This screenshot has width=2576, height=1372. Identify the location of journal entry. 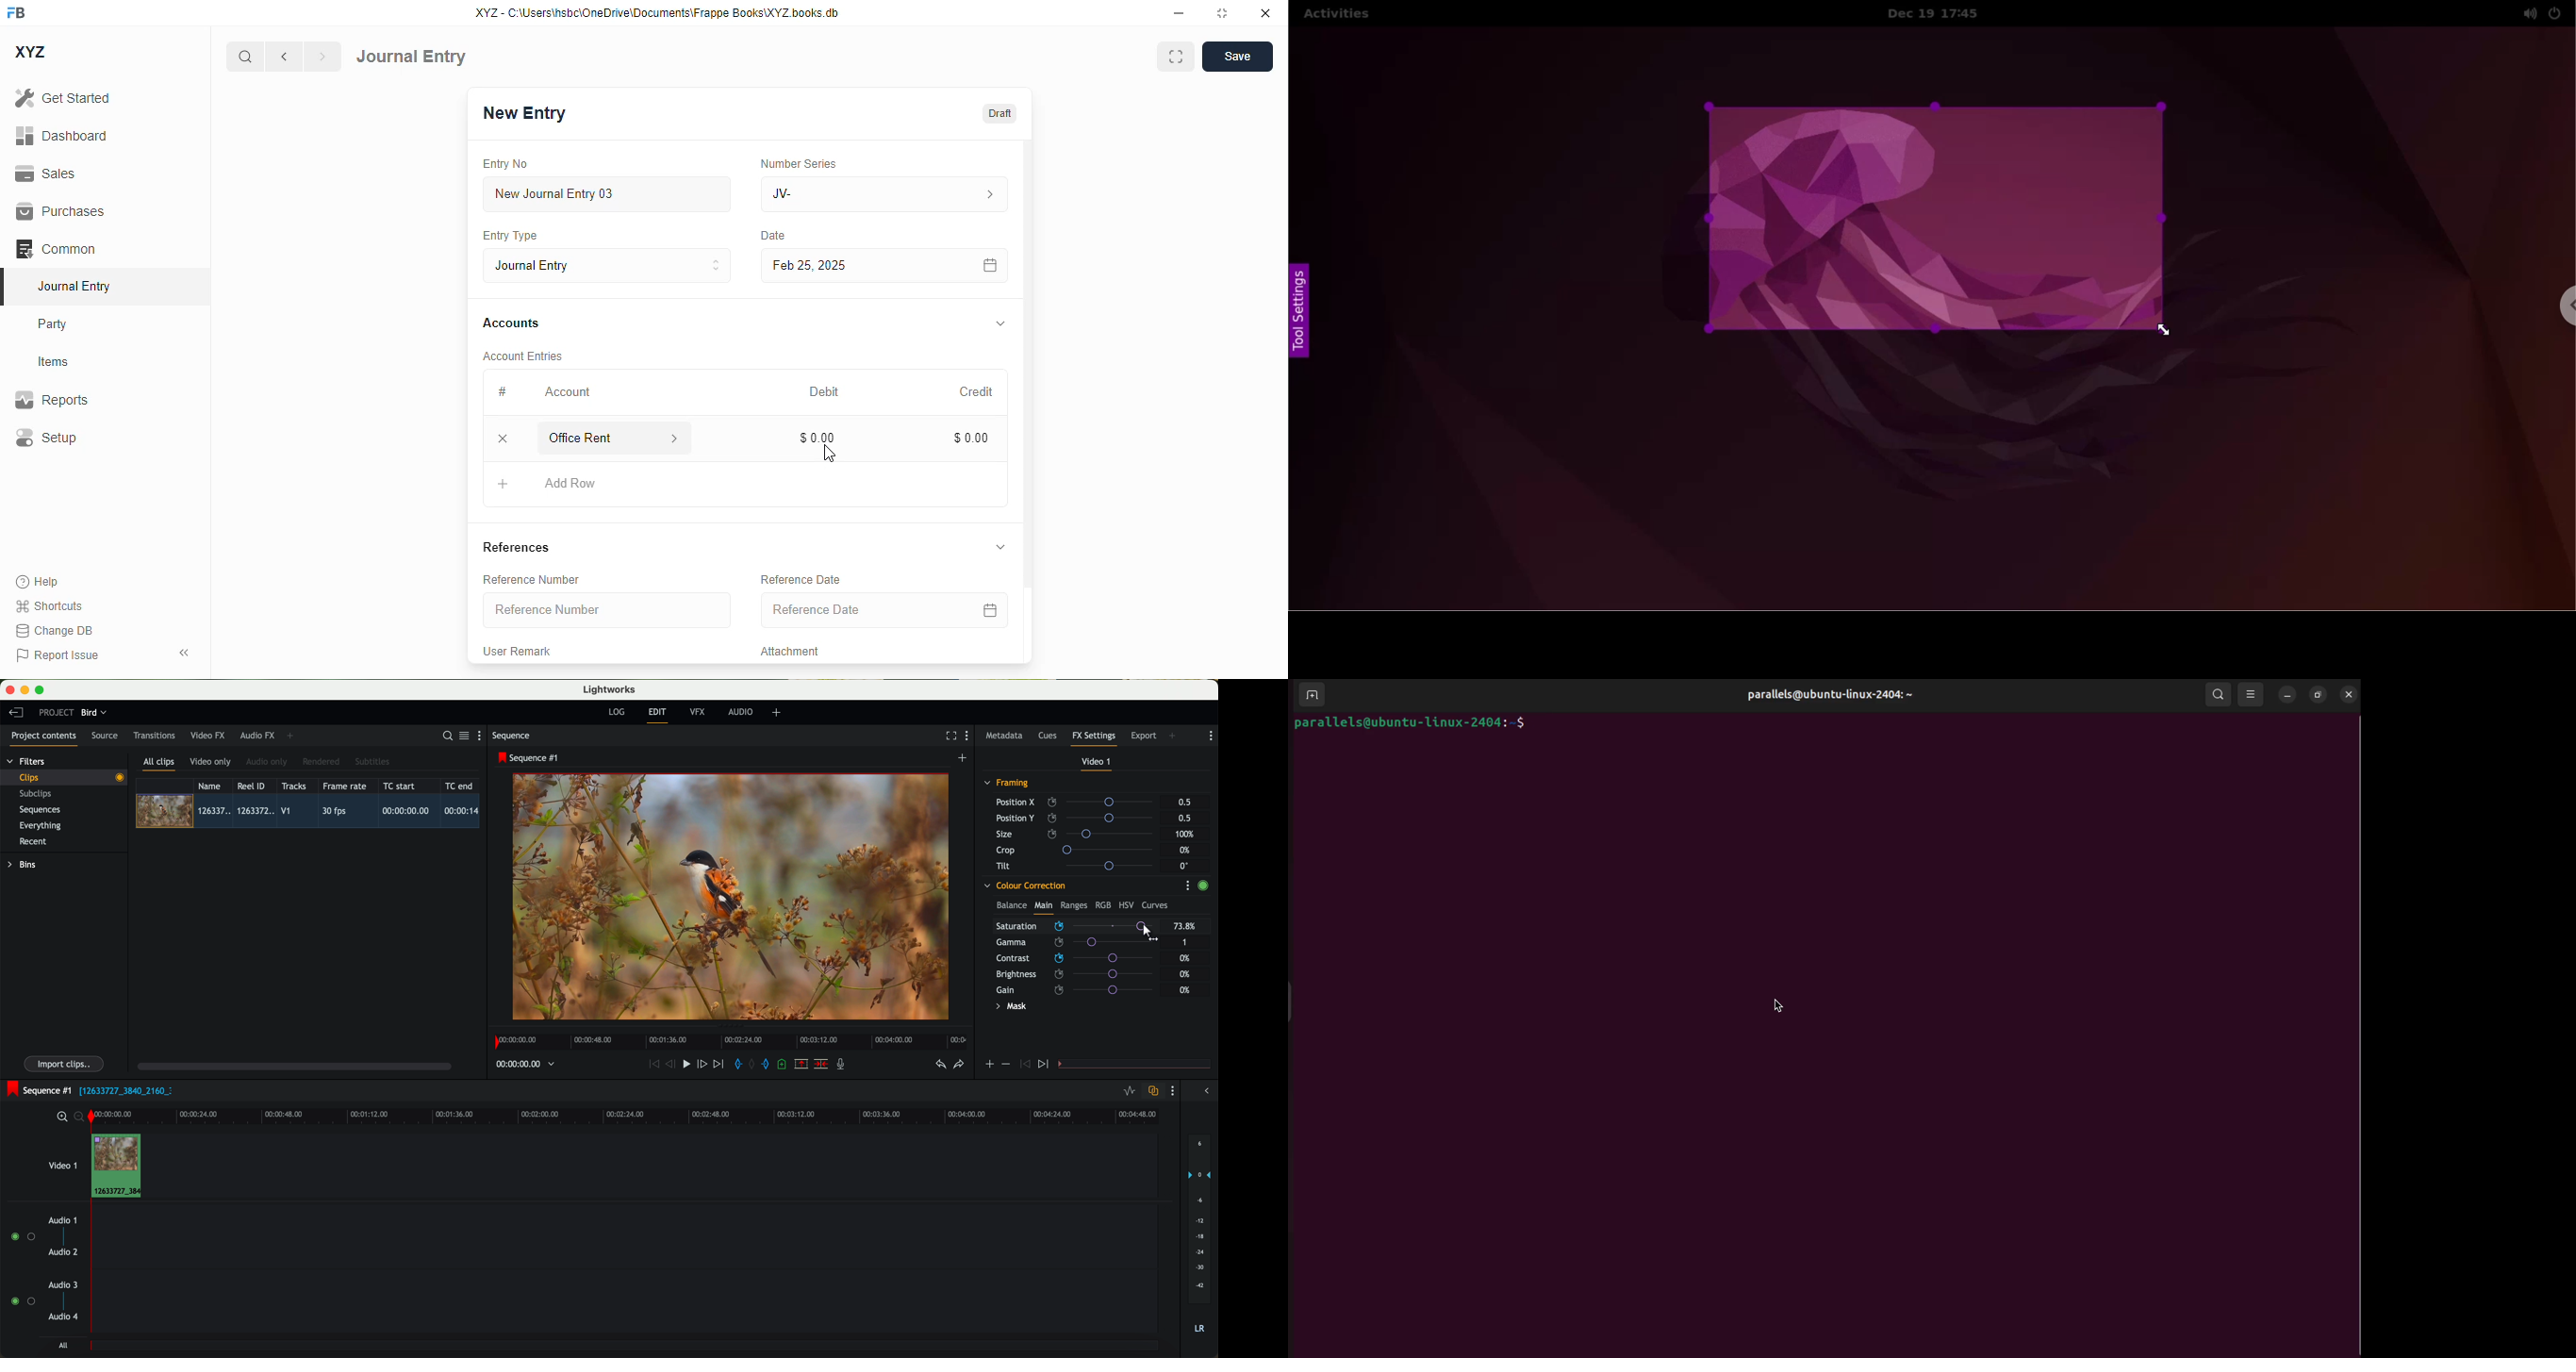
(73, 286).